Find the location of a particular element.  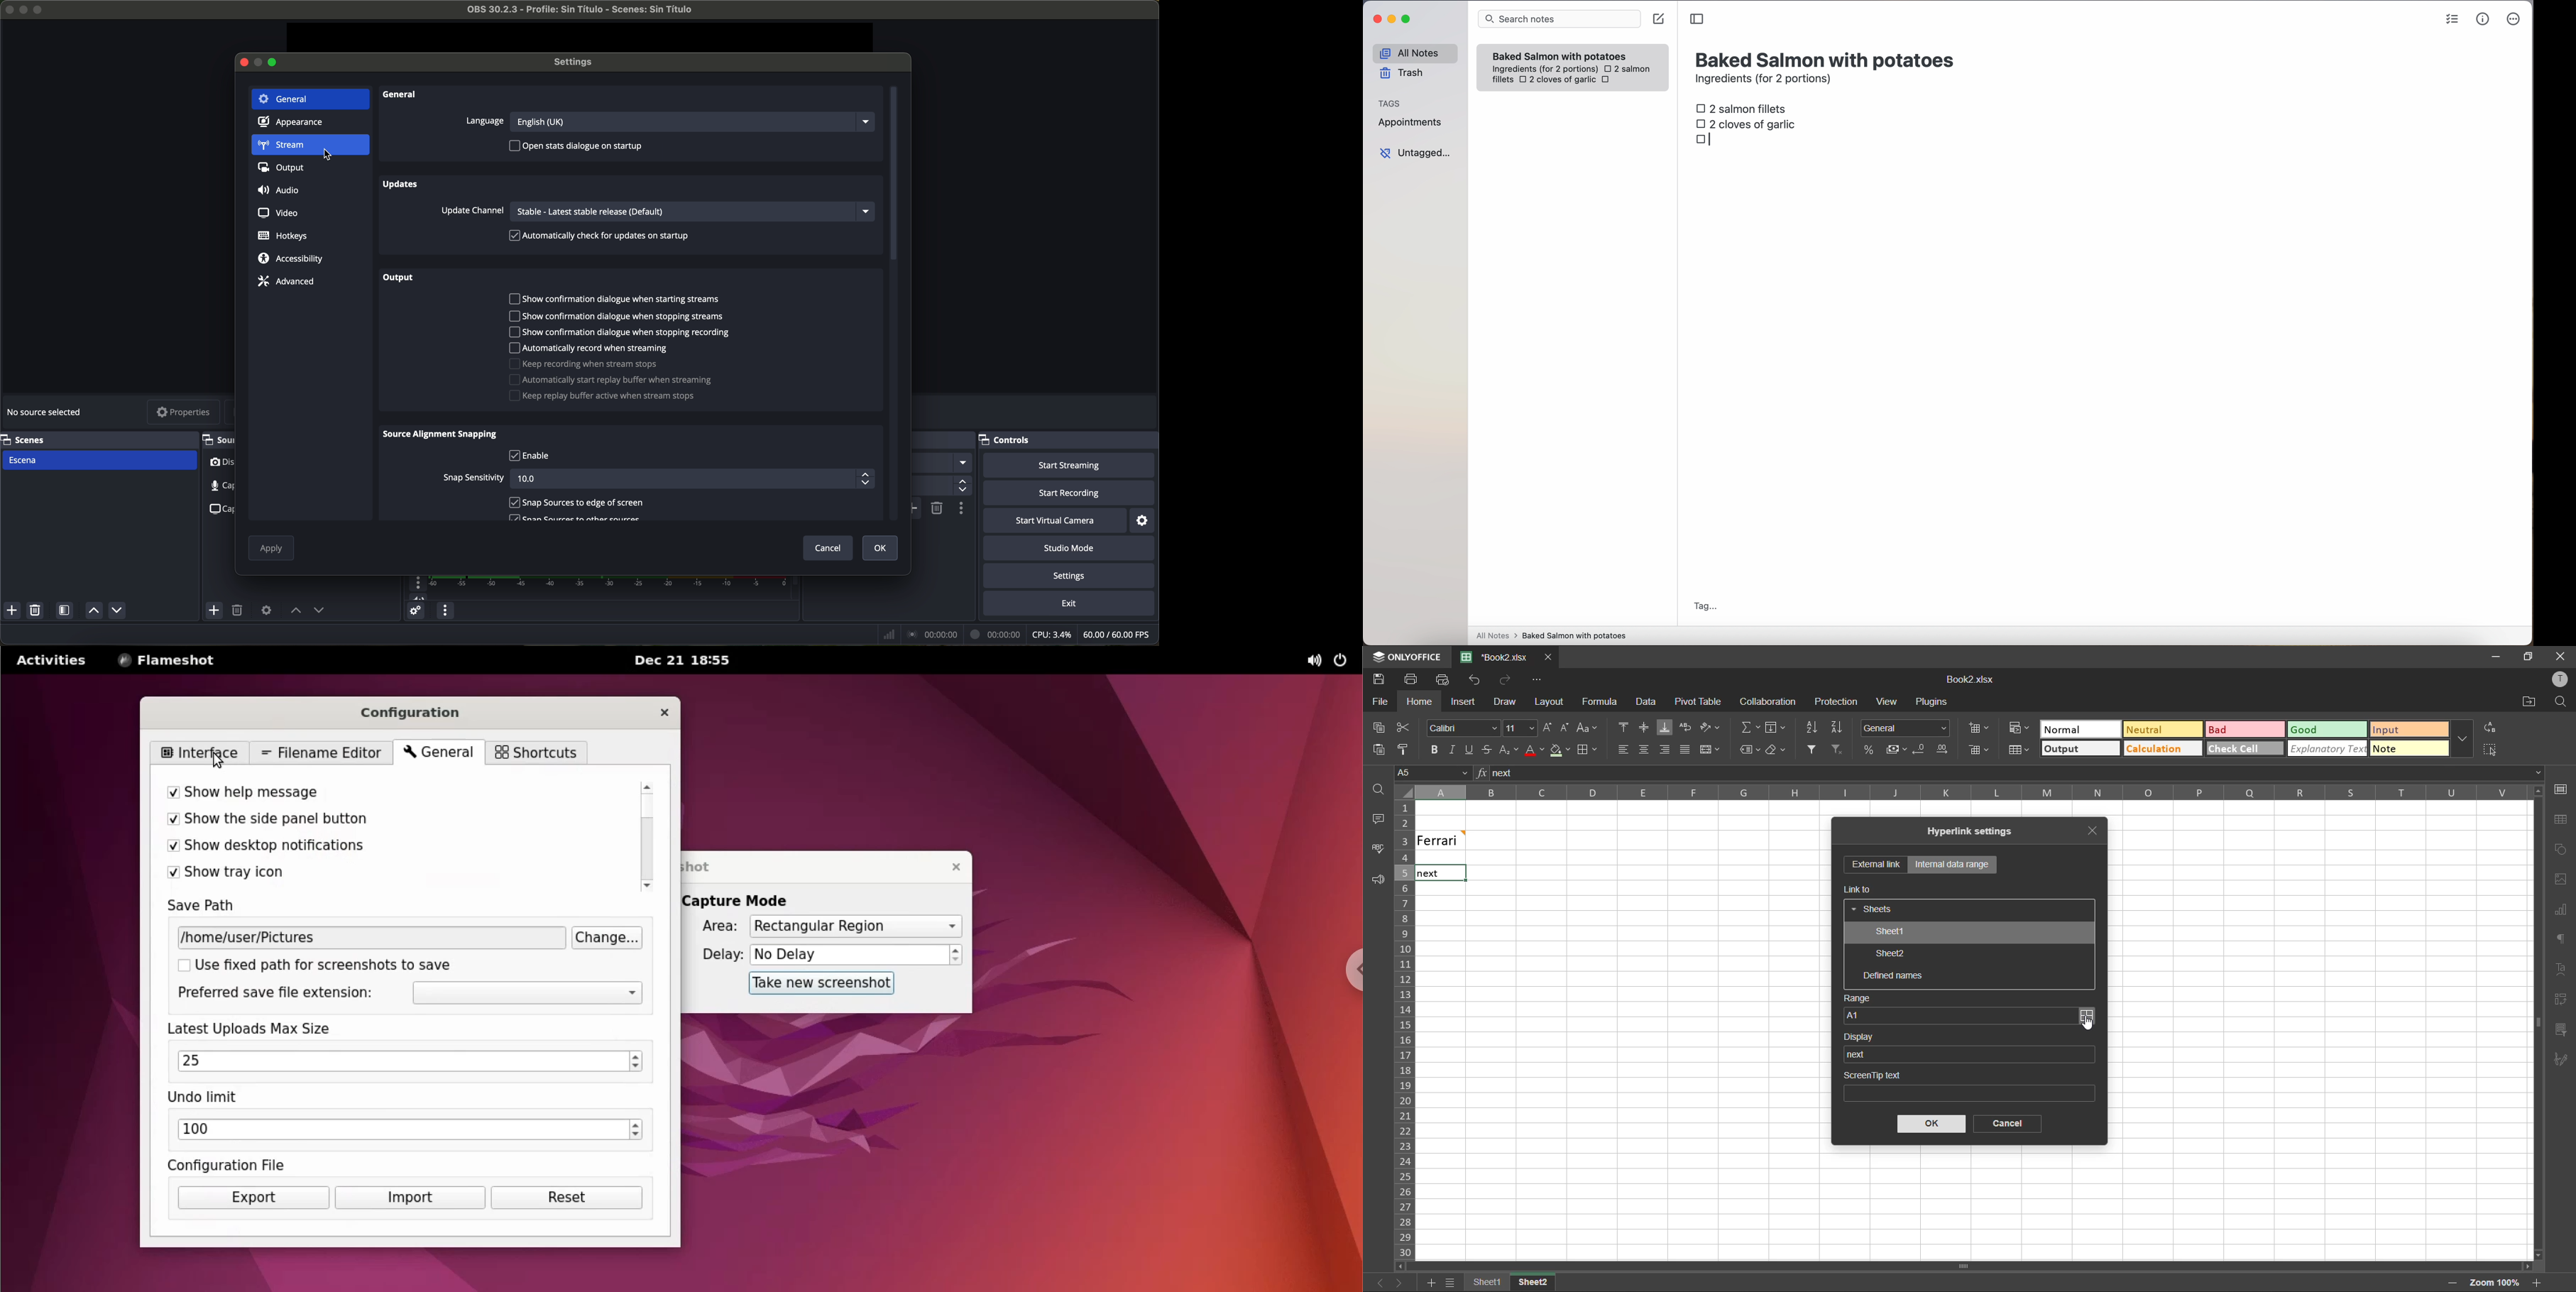

appearance is located at coordinates (296, 124).